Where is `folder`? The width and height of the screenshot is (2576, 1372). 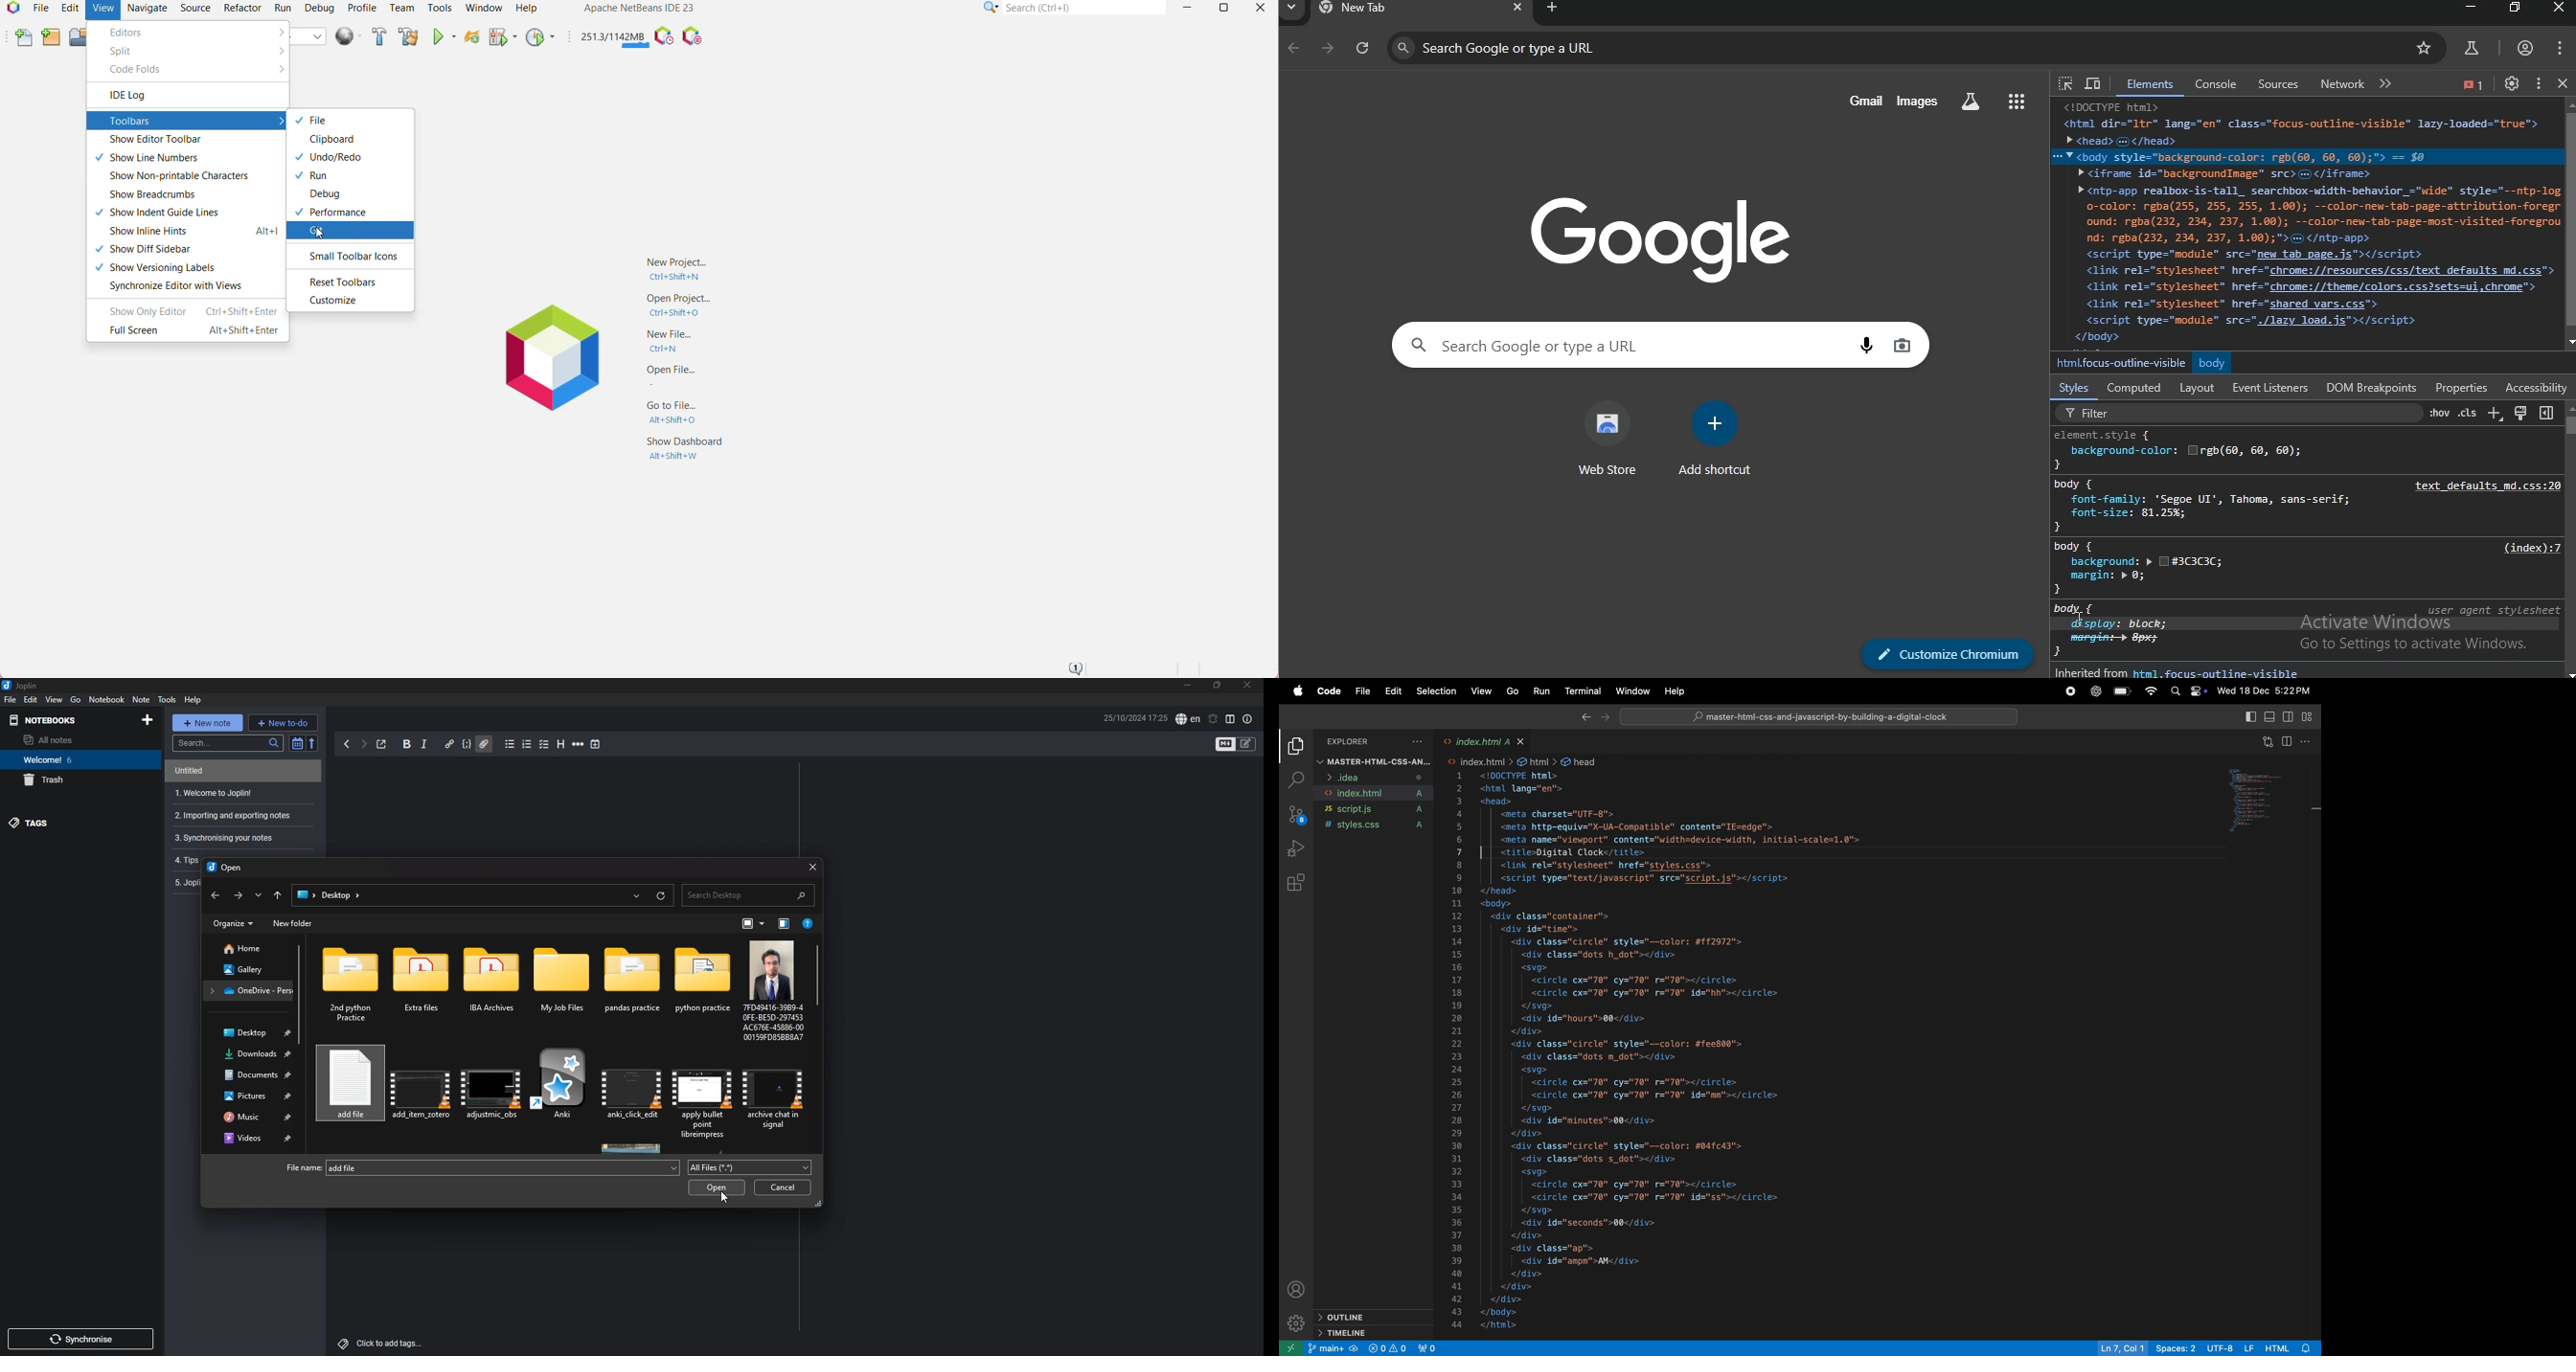
folder is located at coordinates (634, 987).